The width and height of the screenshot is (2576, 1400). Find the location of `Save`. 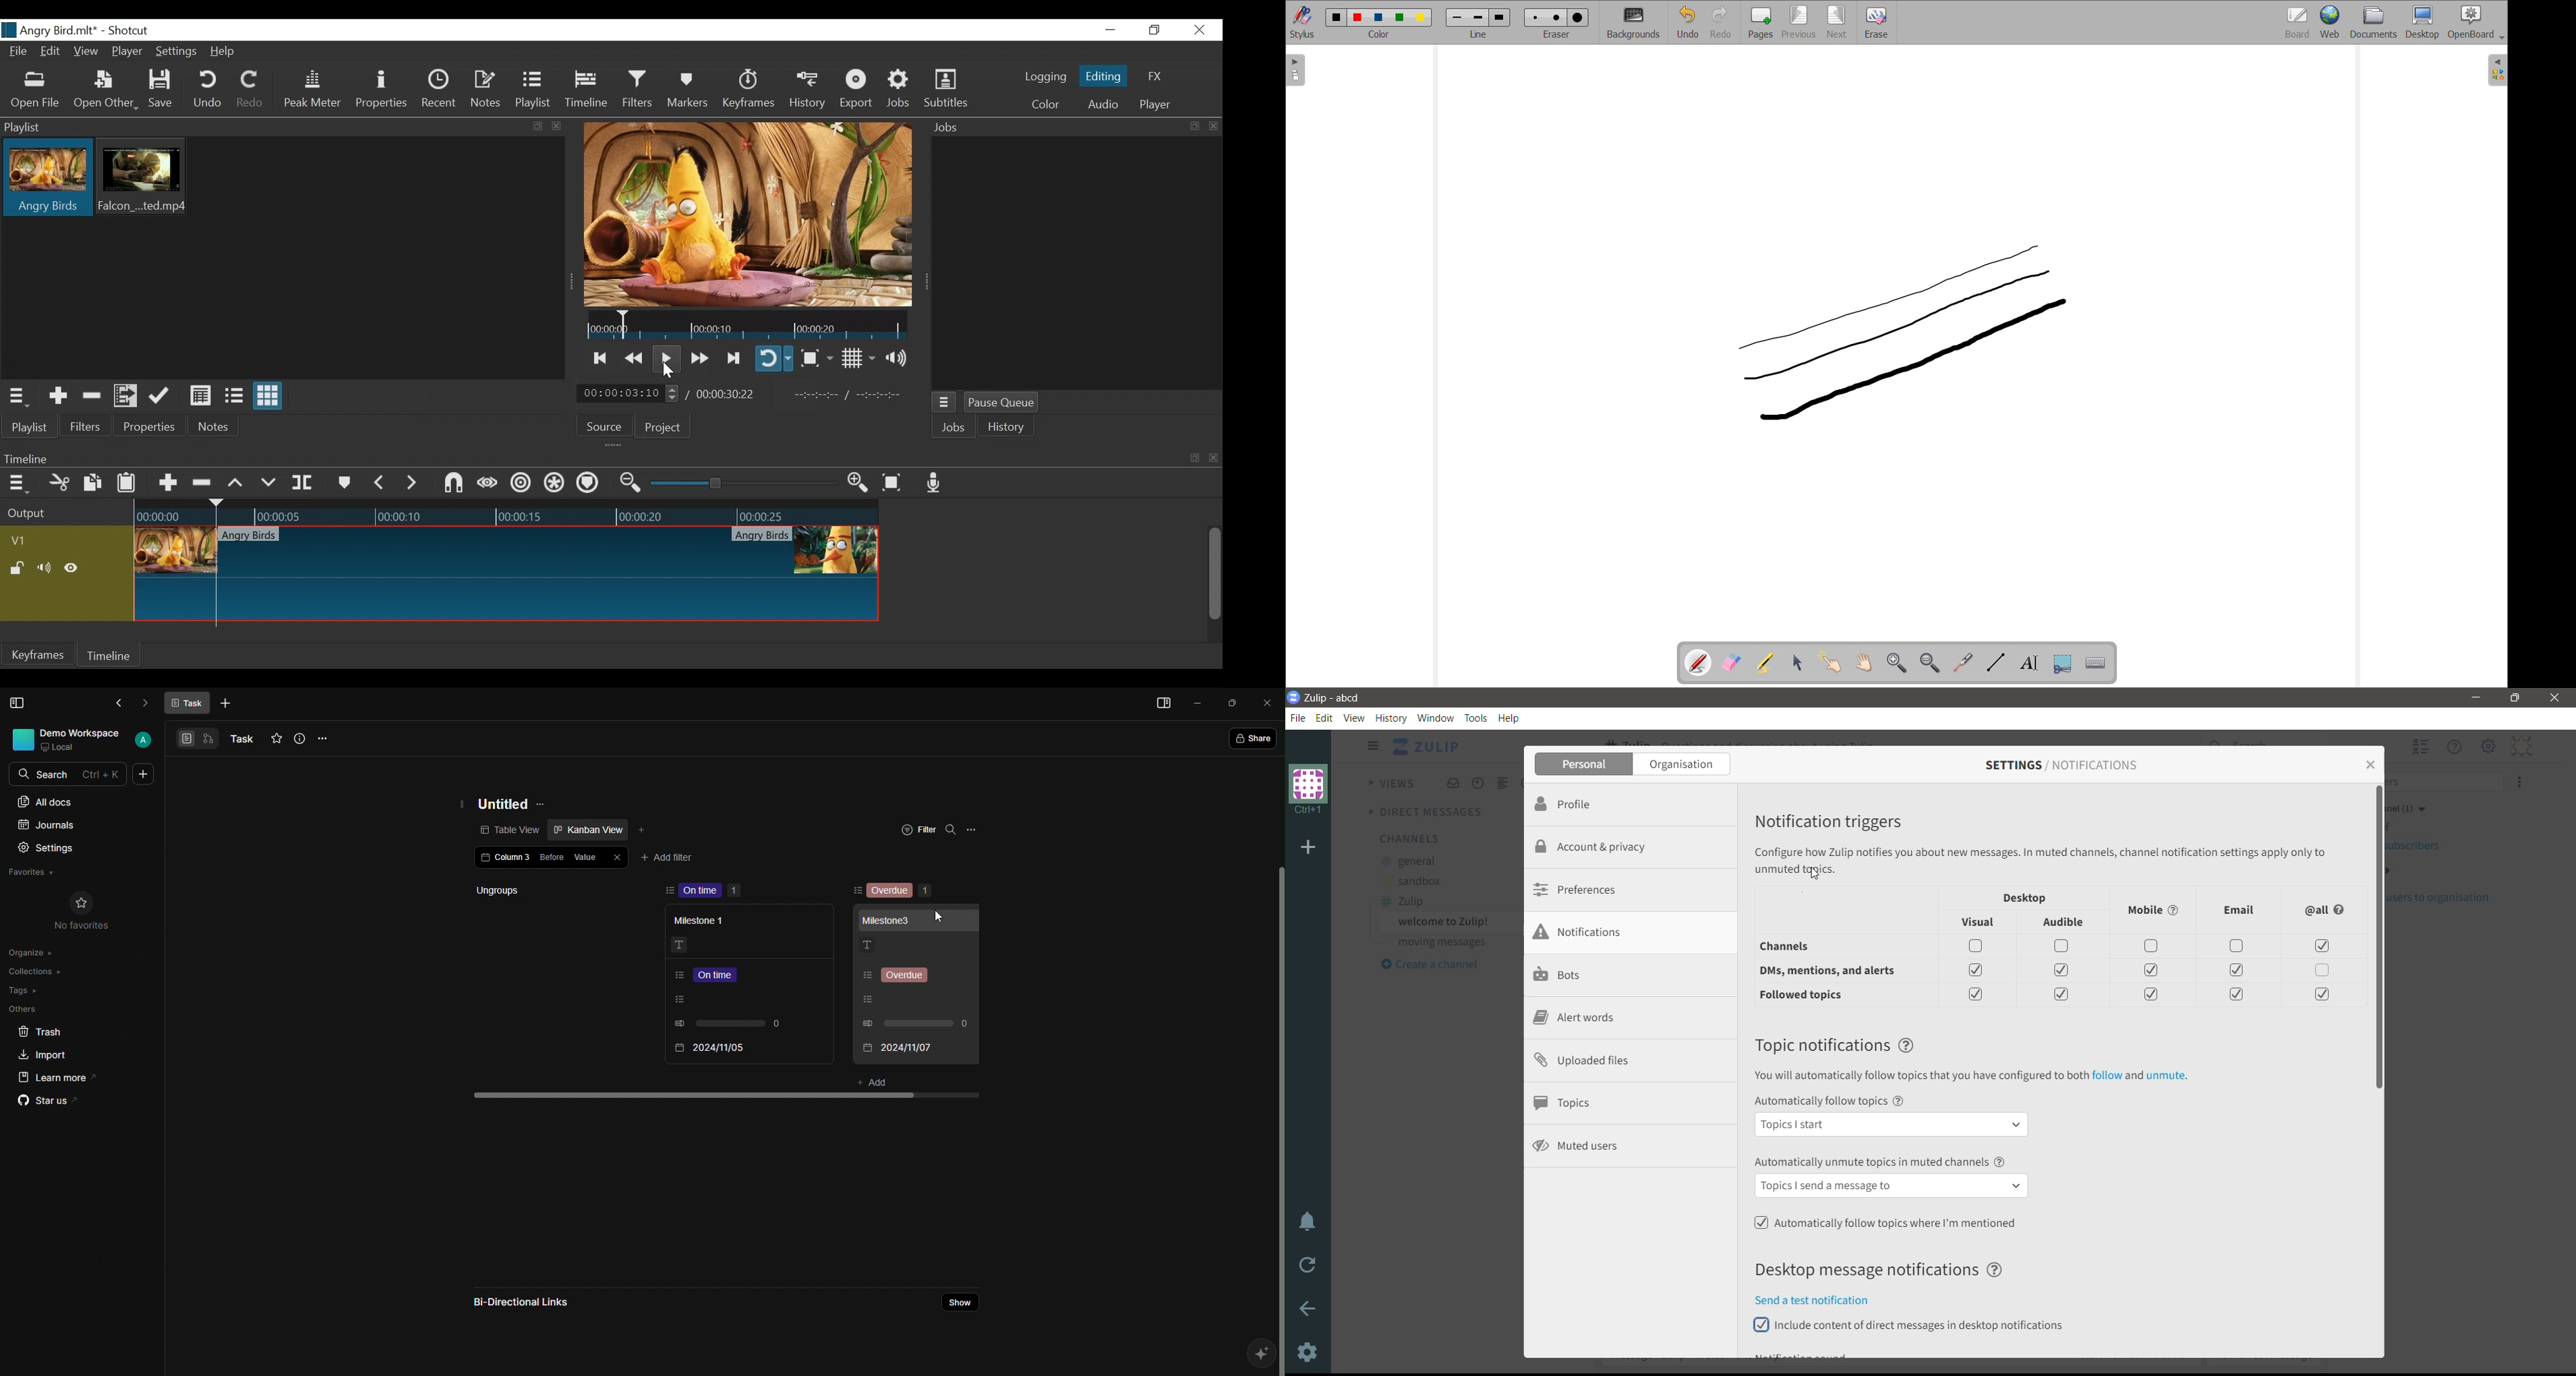

Save is located at coordinates (165, 91).